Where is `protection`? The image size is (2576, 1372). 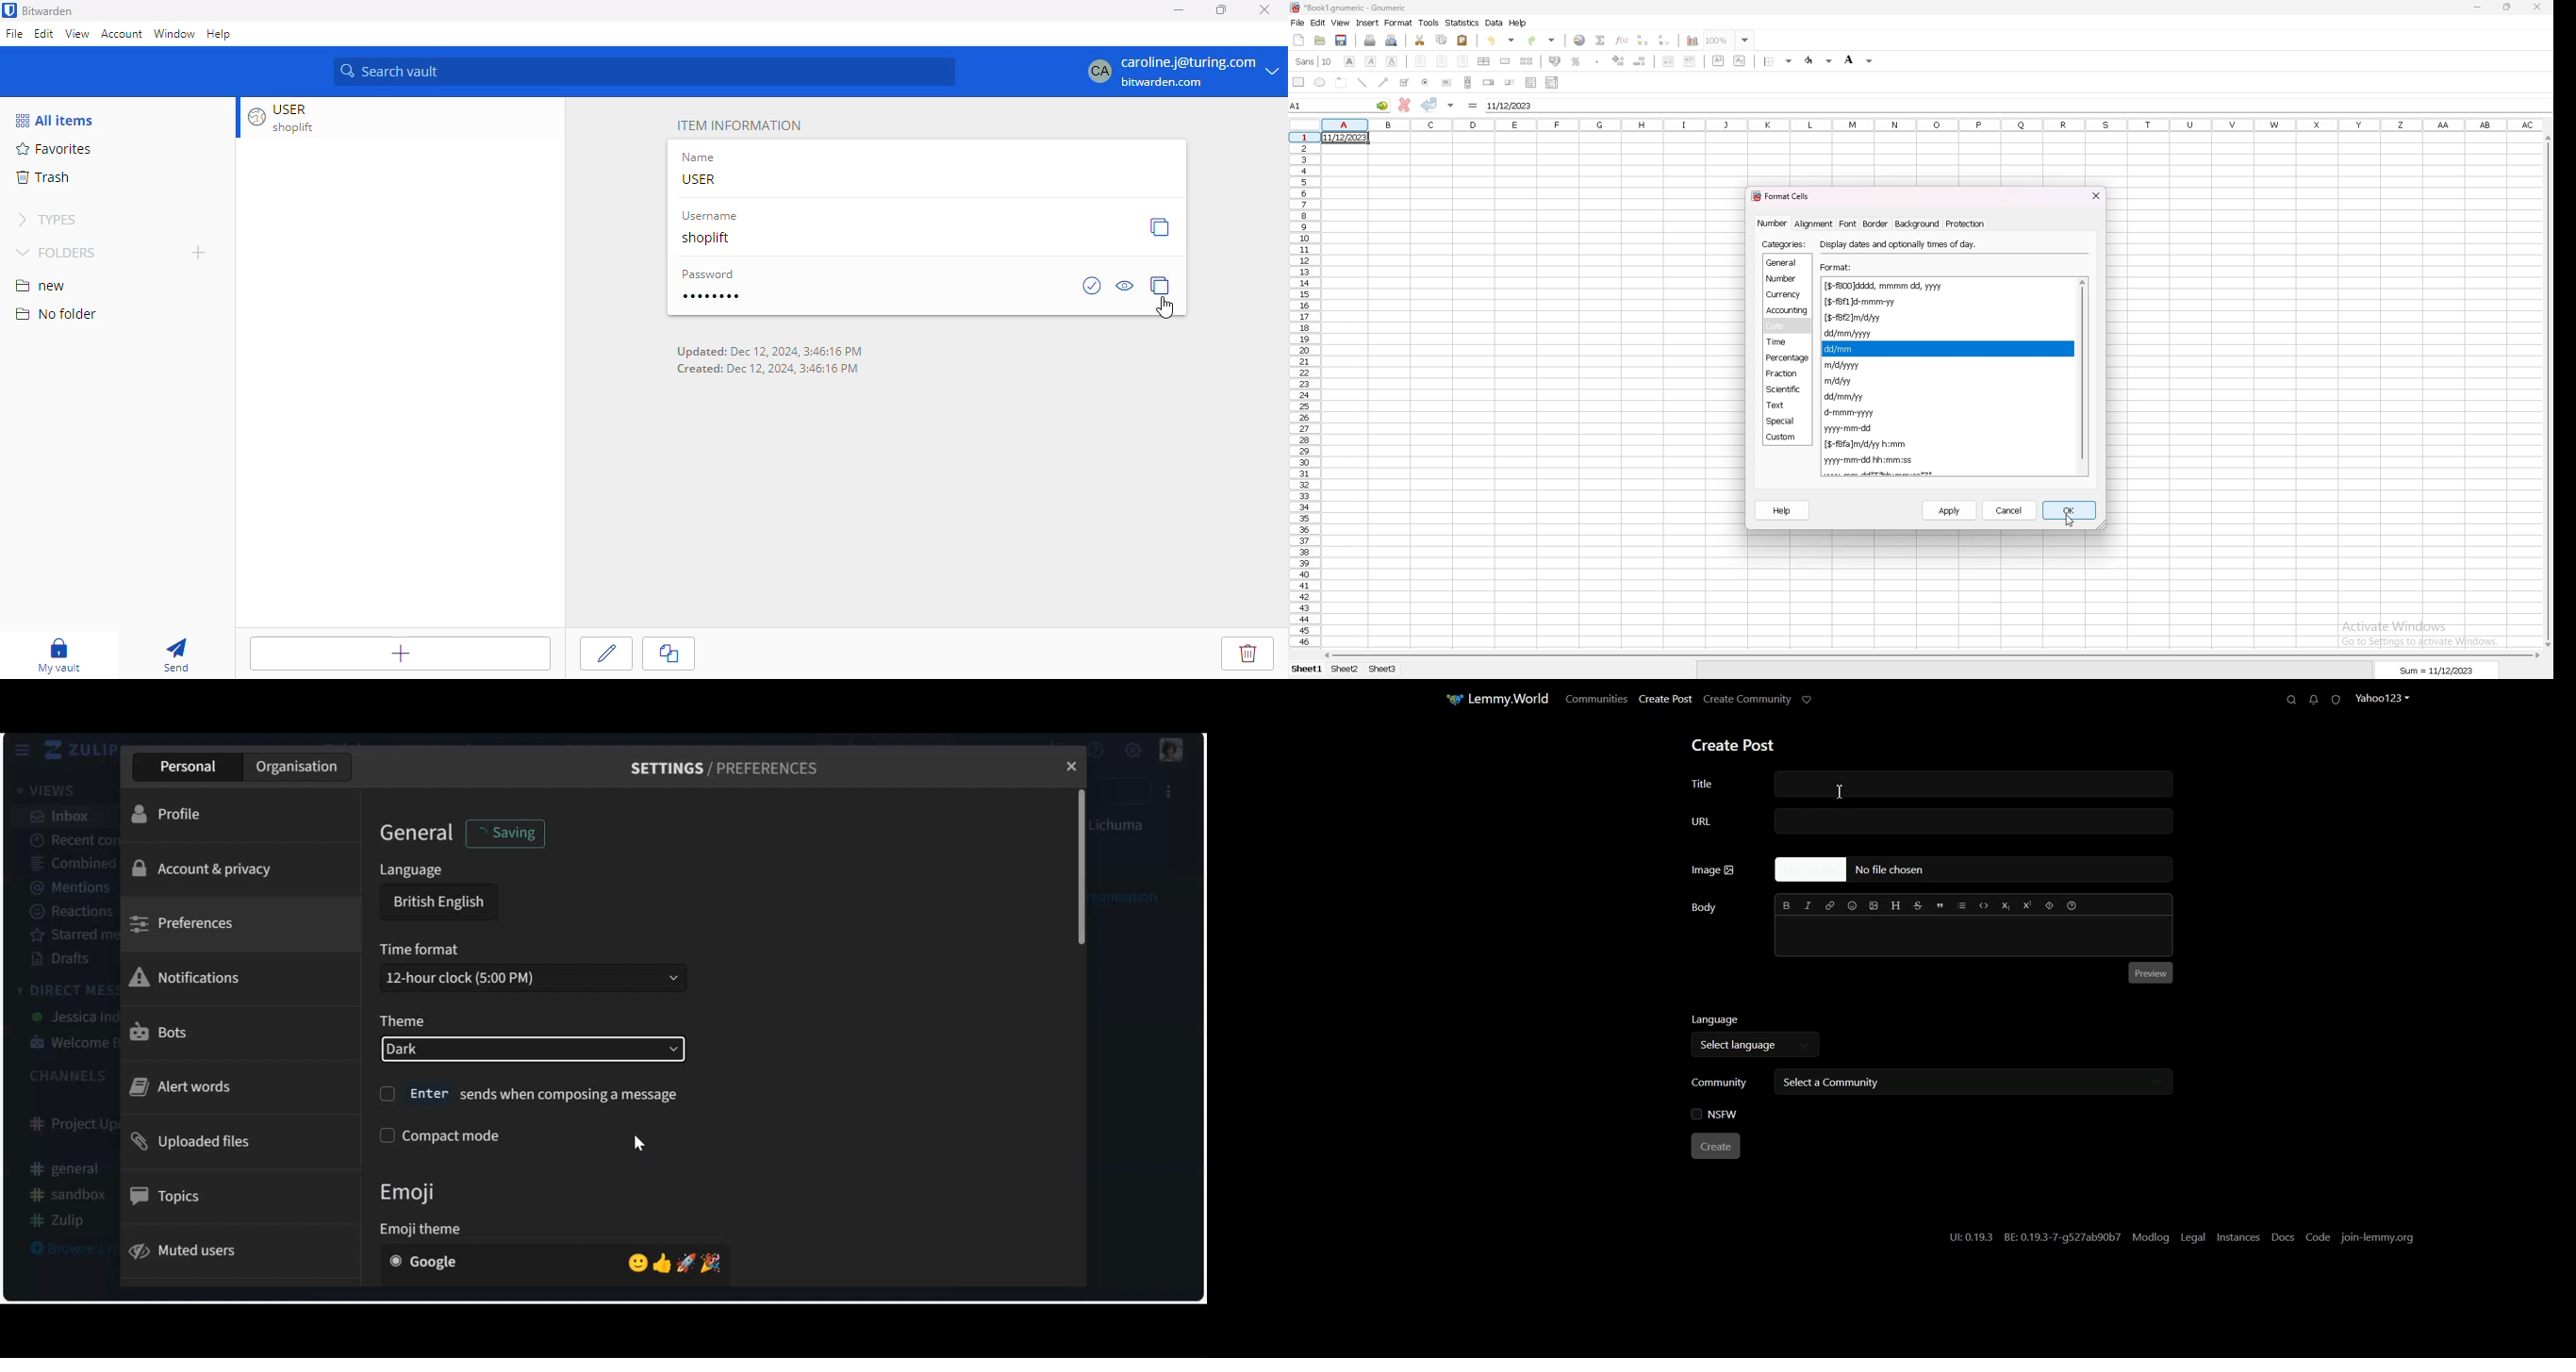
protection is located at coordinates (1966, 223).